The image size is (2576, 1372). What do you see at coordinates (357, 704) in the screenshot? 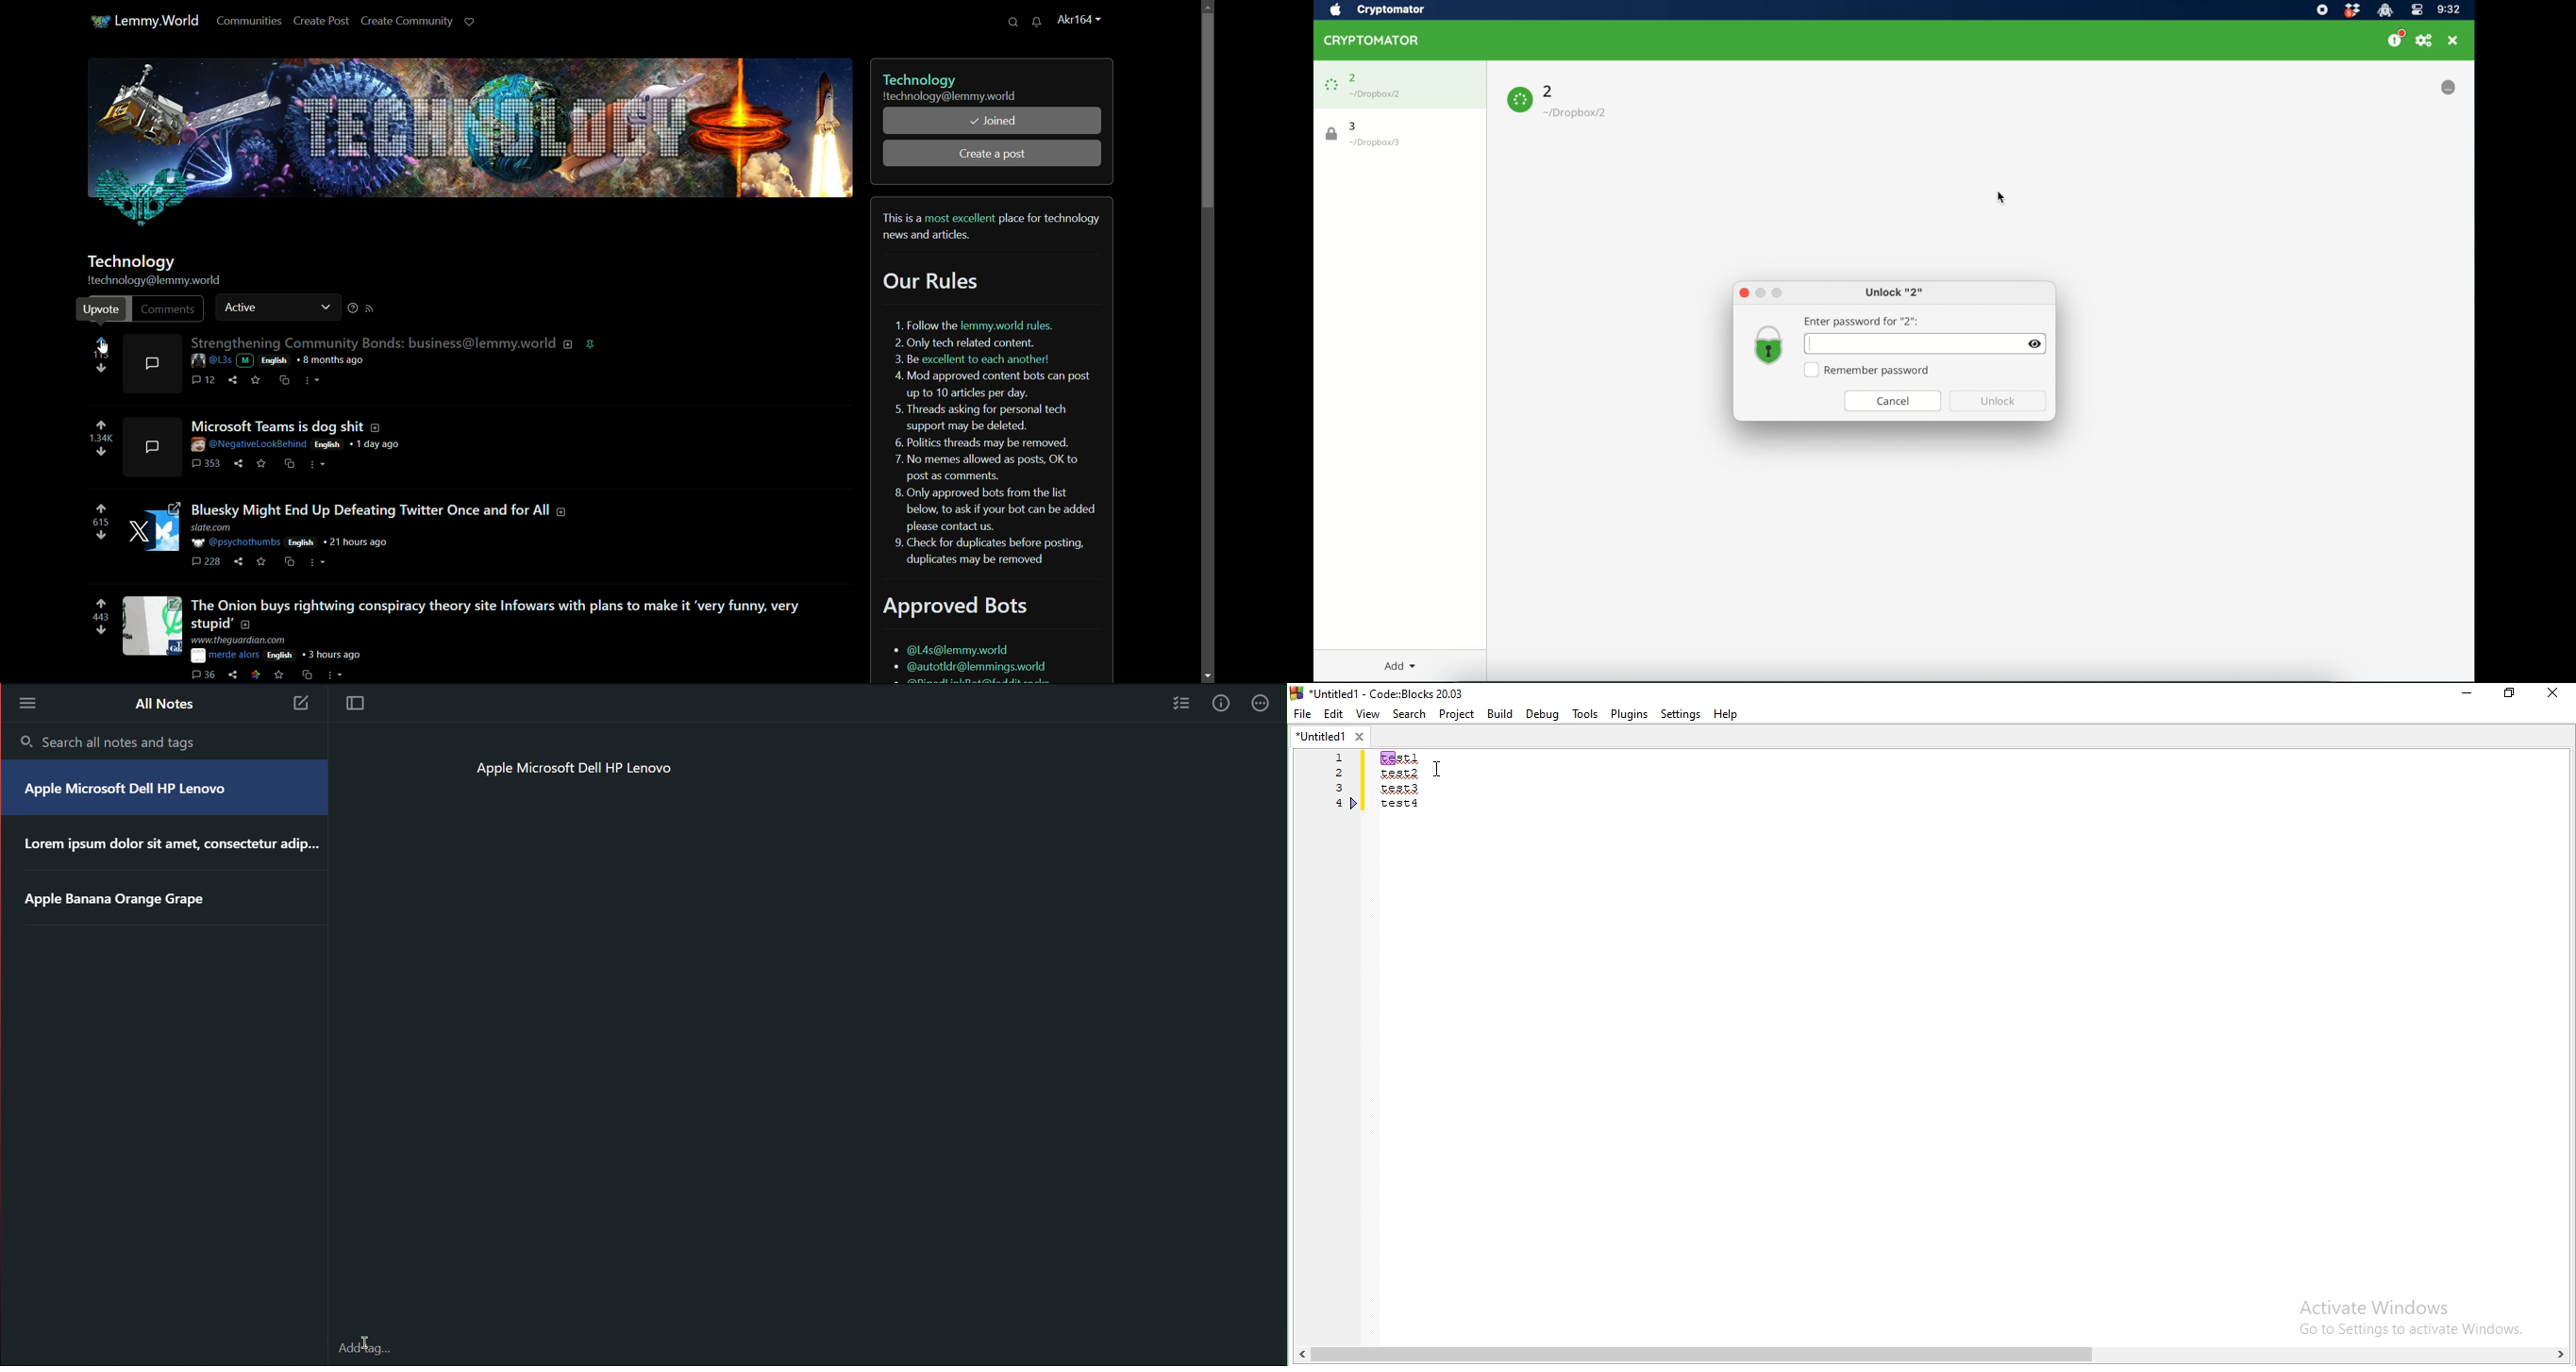
I see `Focus Mode` at bounding box center [357, 704].